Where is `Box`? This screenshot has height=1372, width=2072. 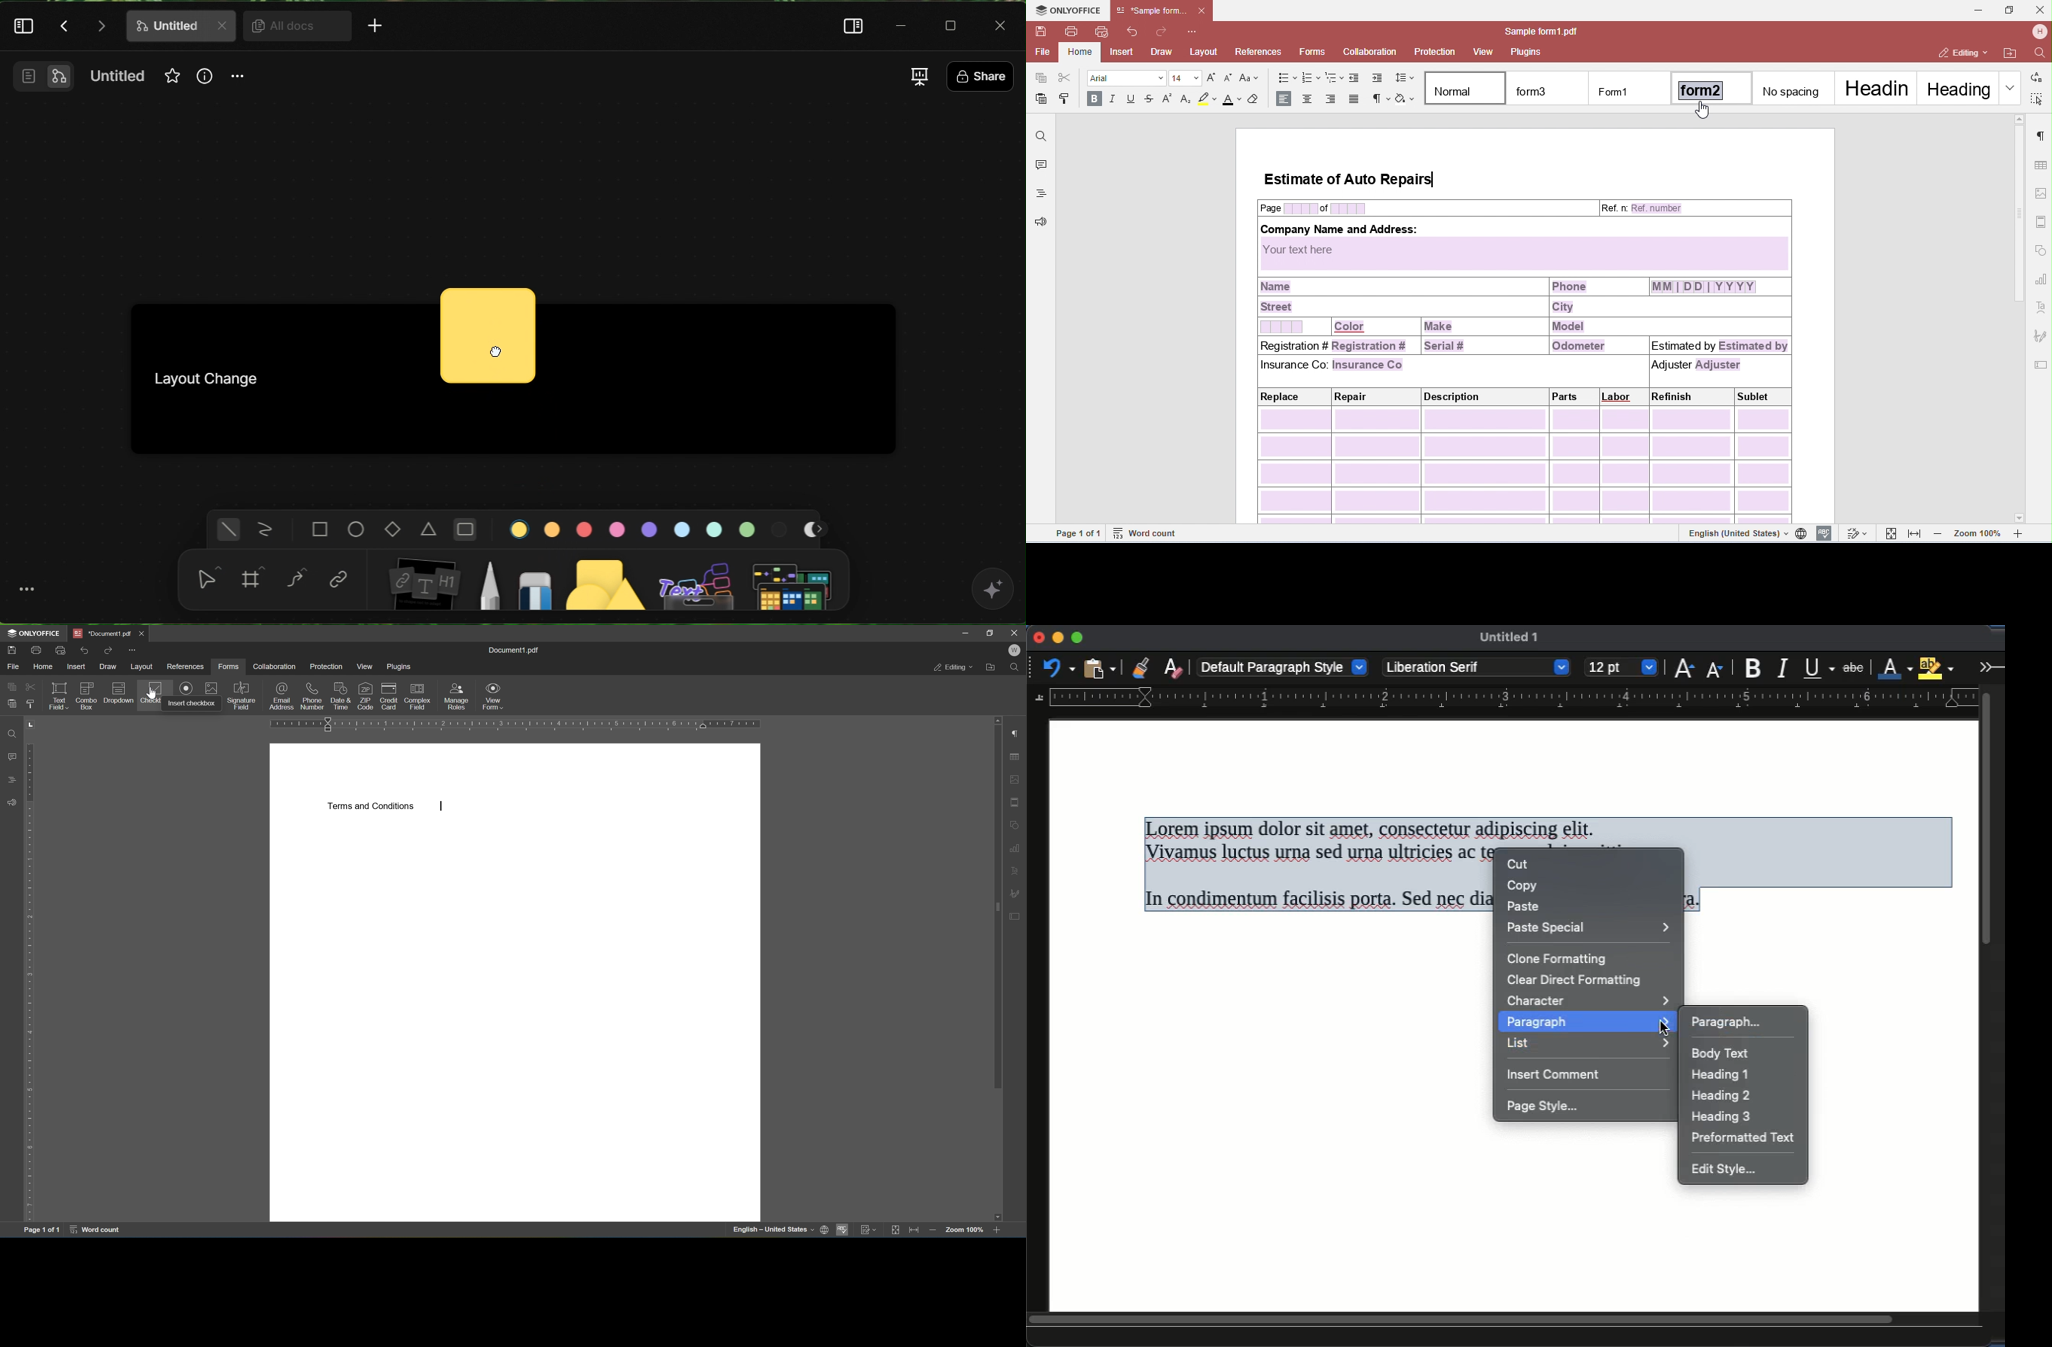
Box is located at coordinates (955, 25).